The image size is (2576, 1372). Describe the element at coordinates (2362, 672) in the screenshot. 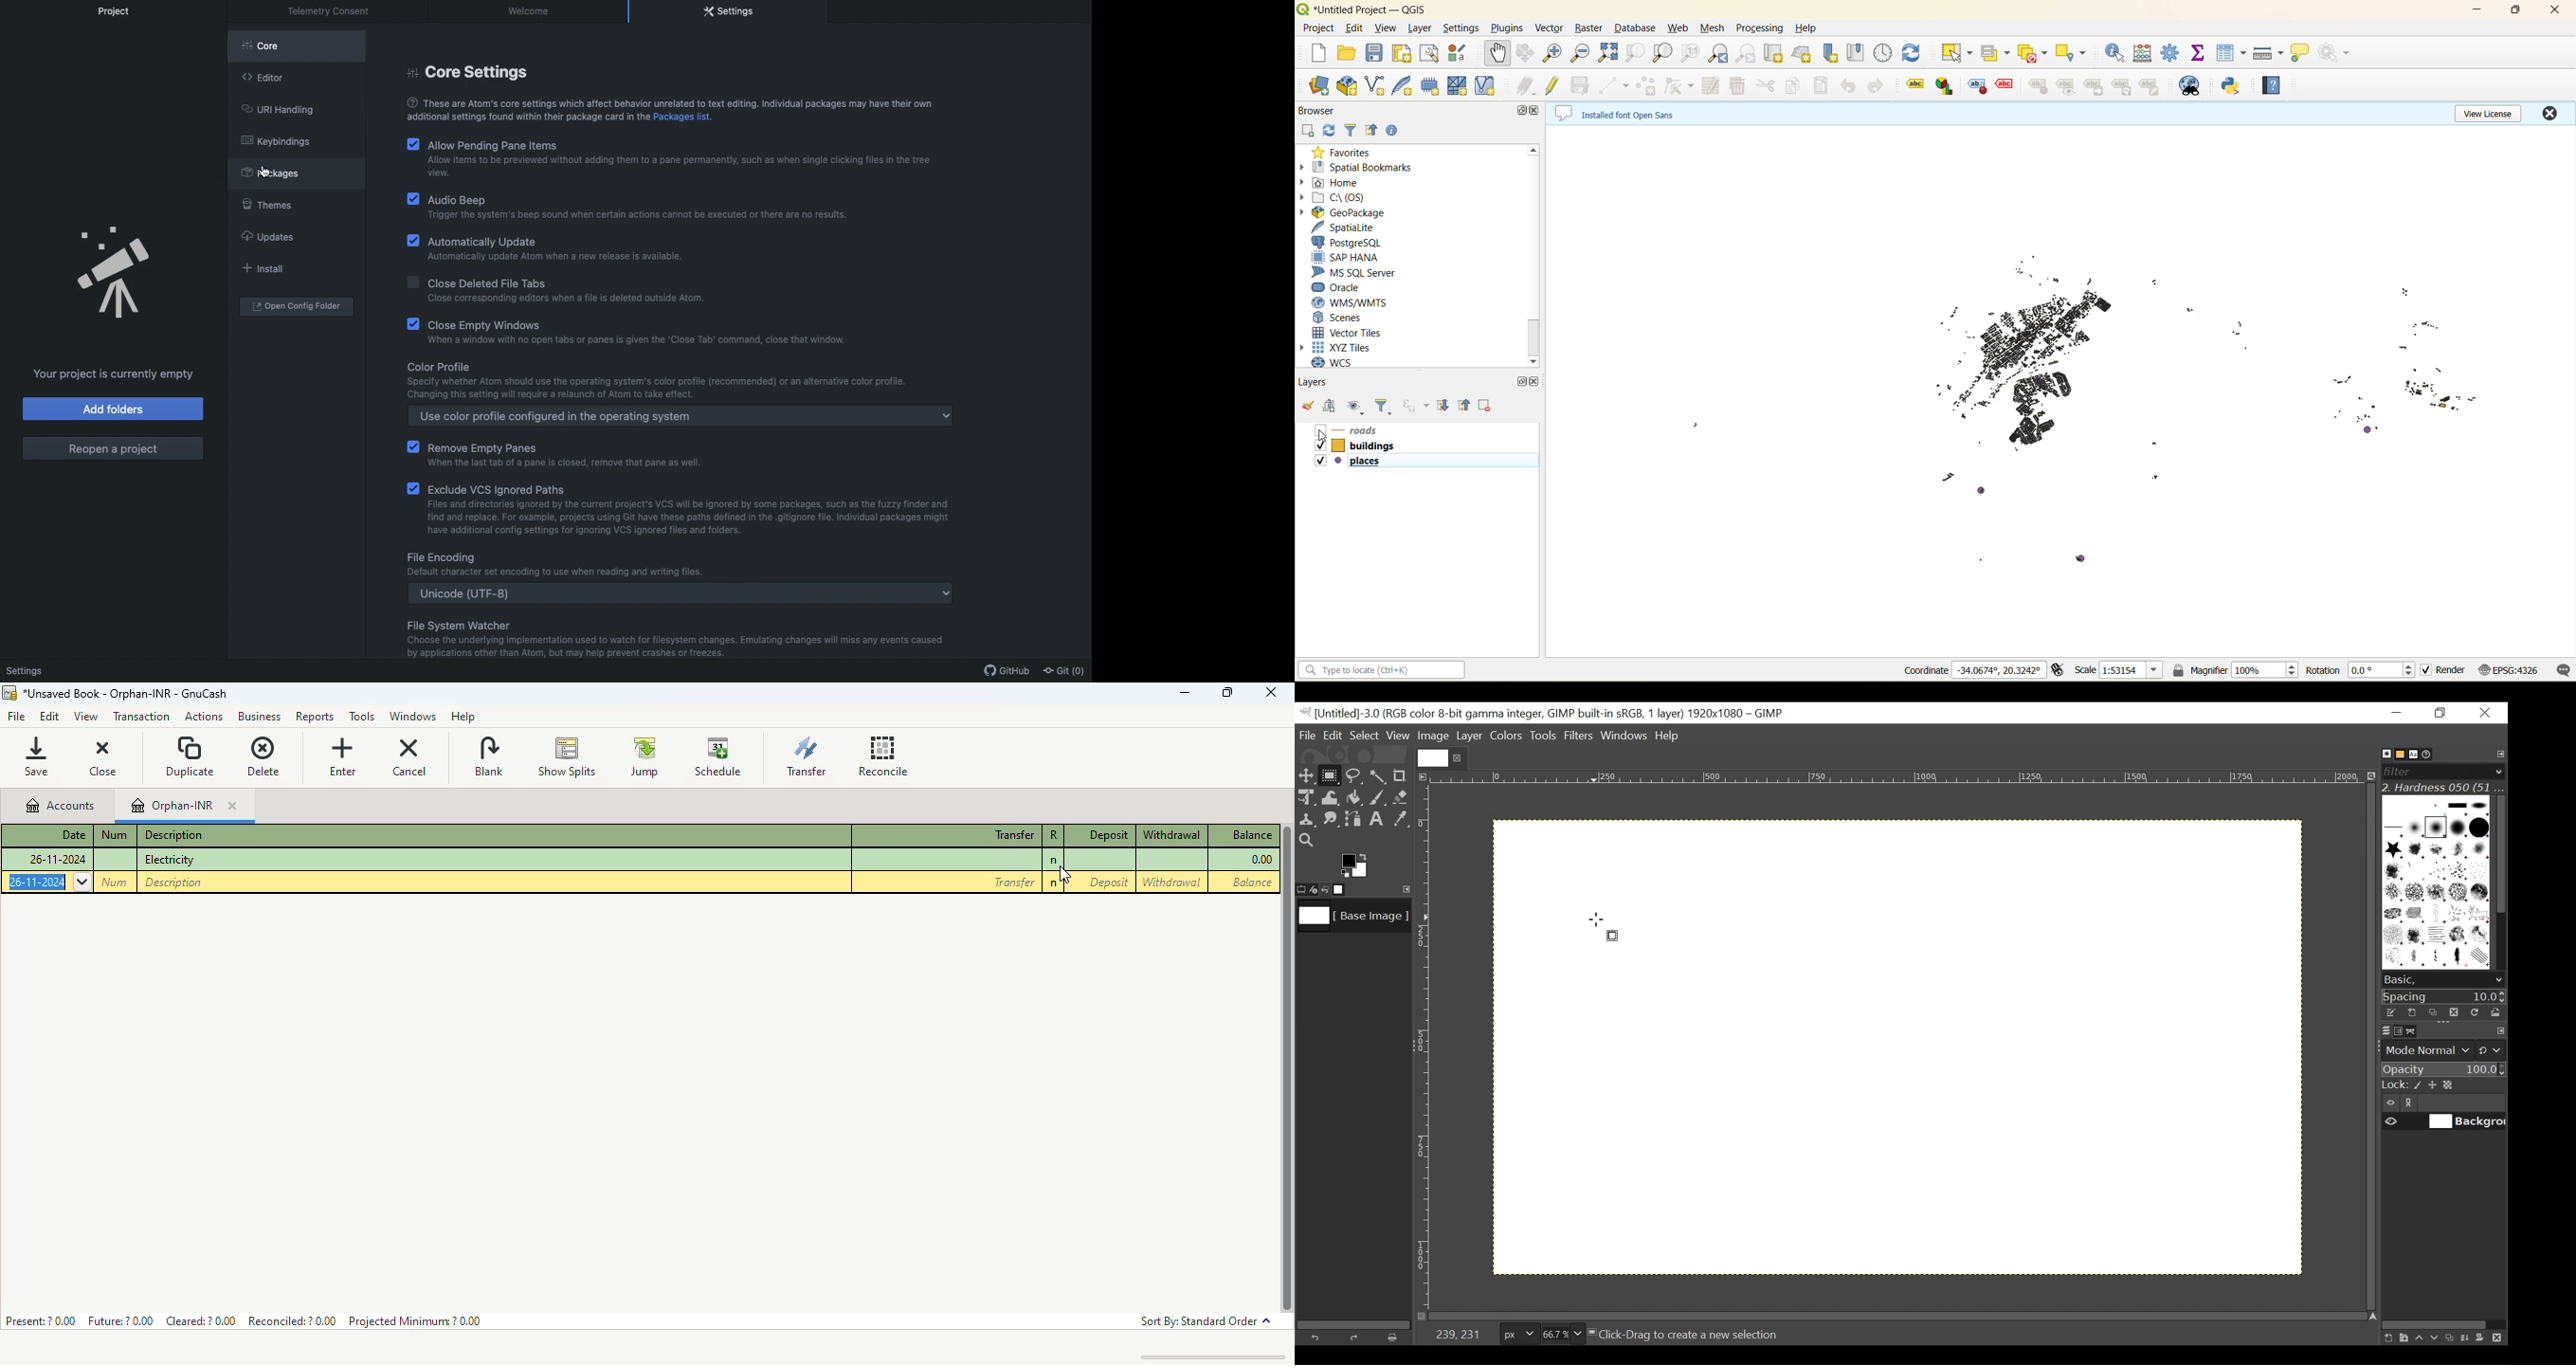

I see `rotation` at that location.